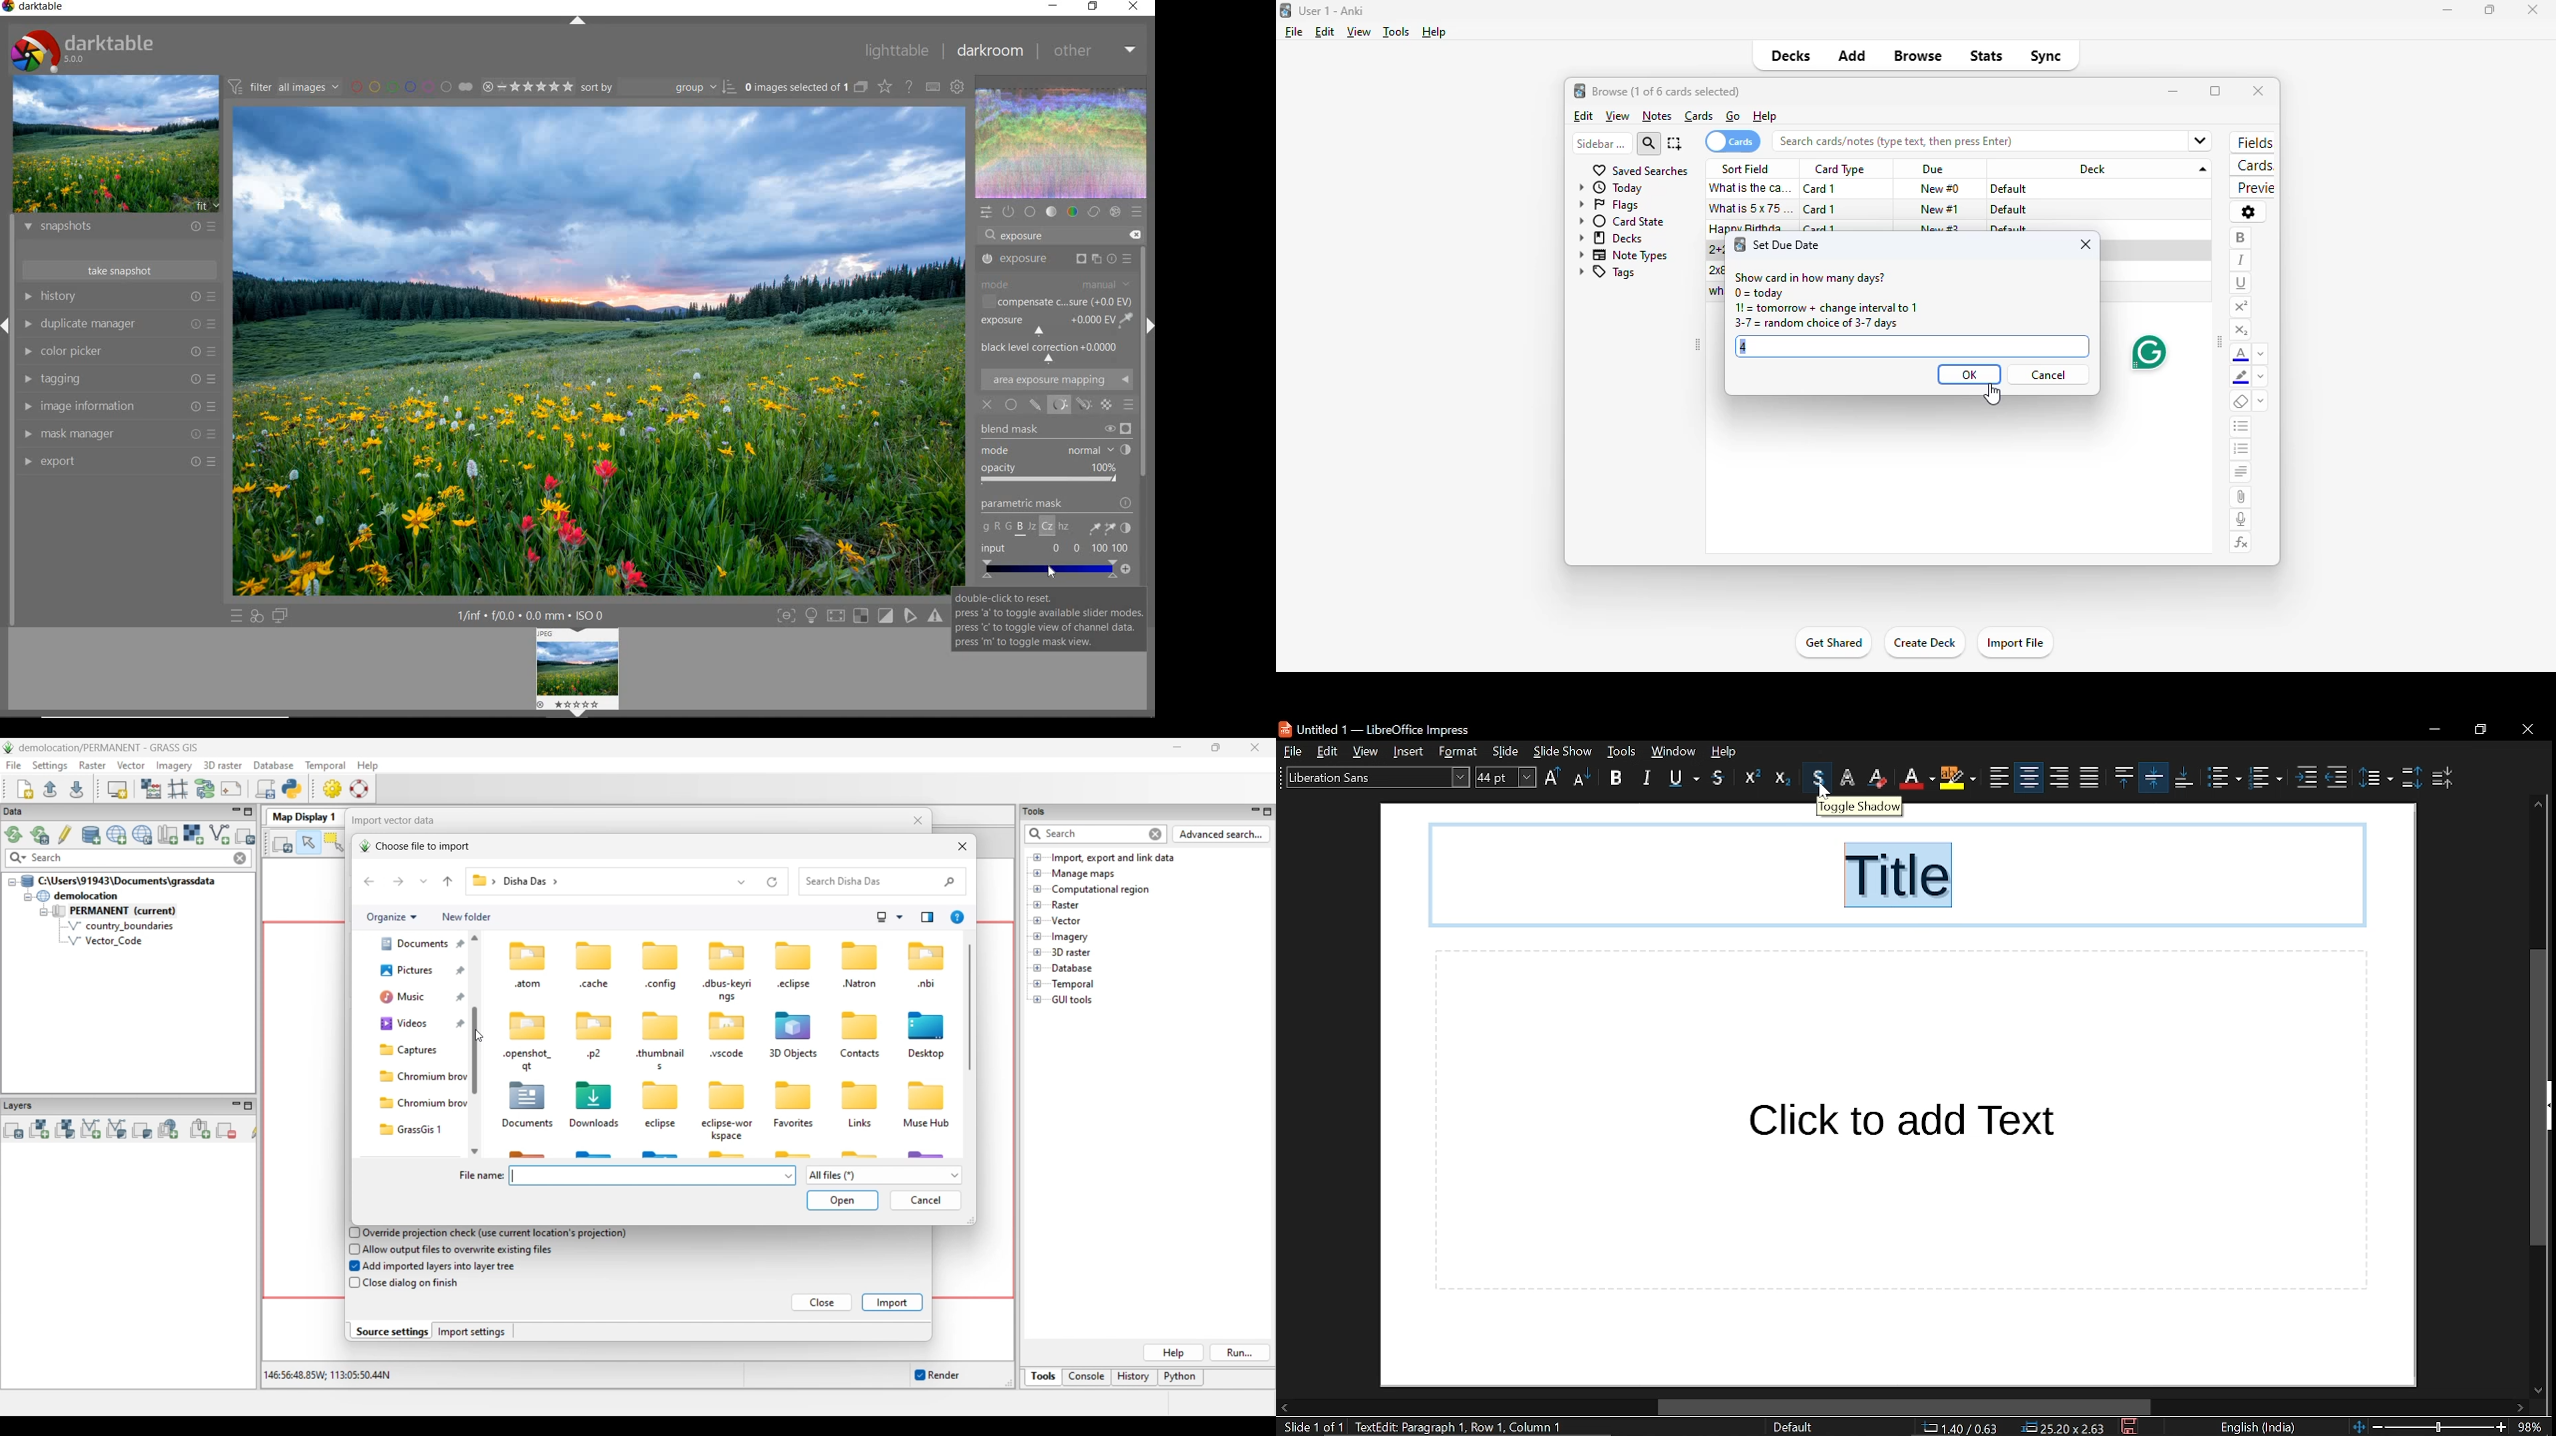 The height and width of the screenshot is (1456, 2576). What do you see at coordinates (1901, 1121) in the screenshot?
I see `click to add text` at bounding box center [1901, 1121].